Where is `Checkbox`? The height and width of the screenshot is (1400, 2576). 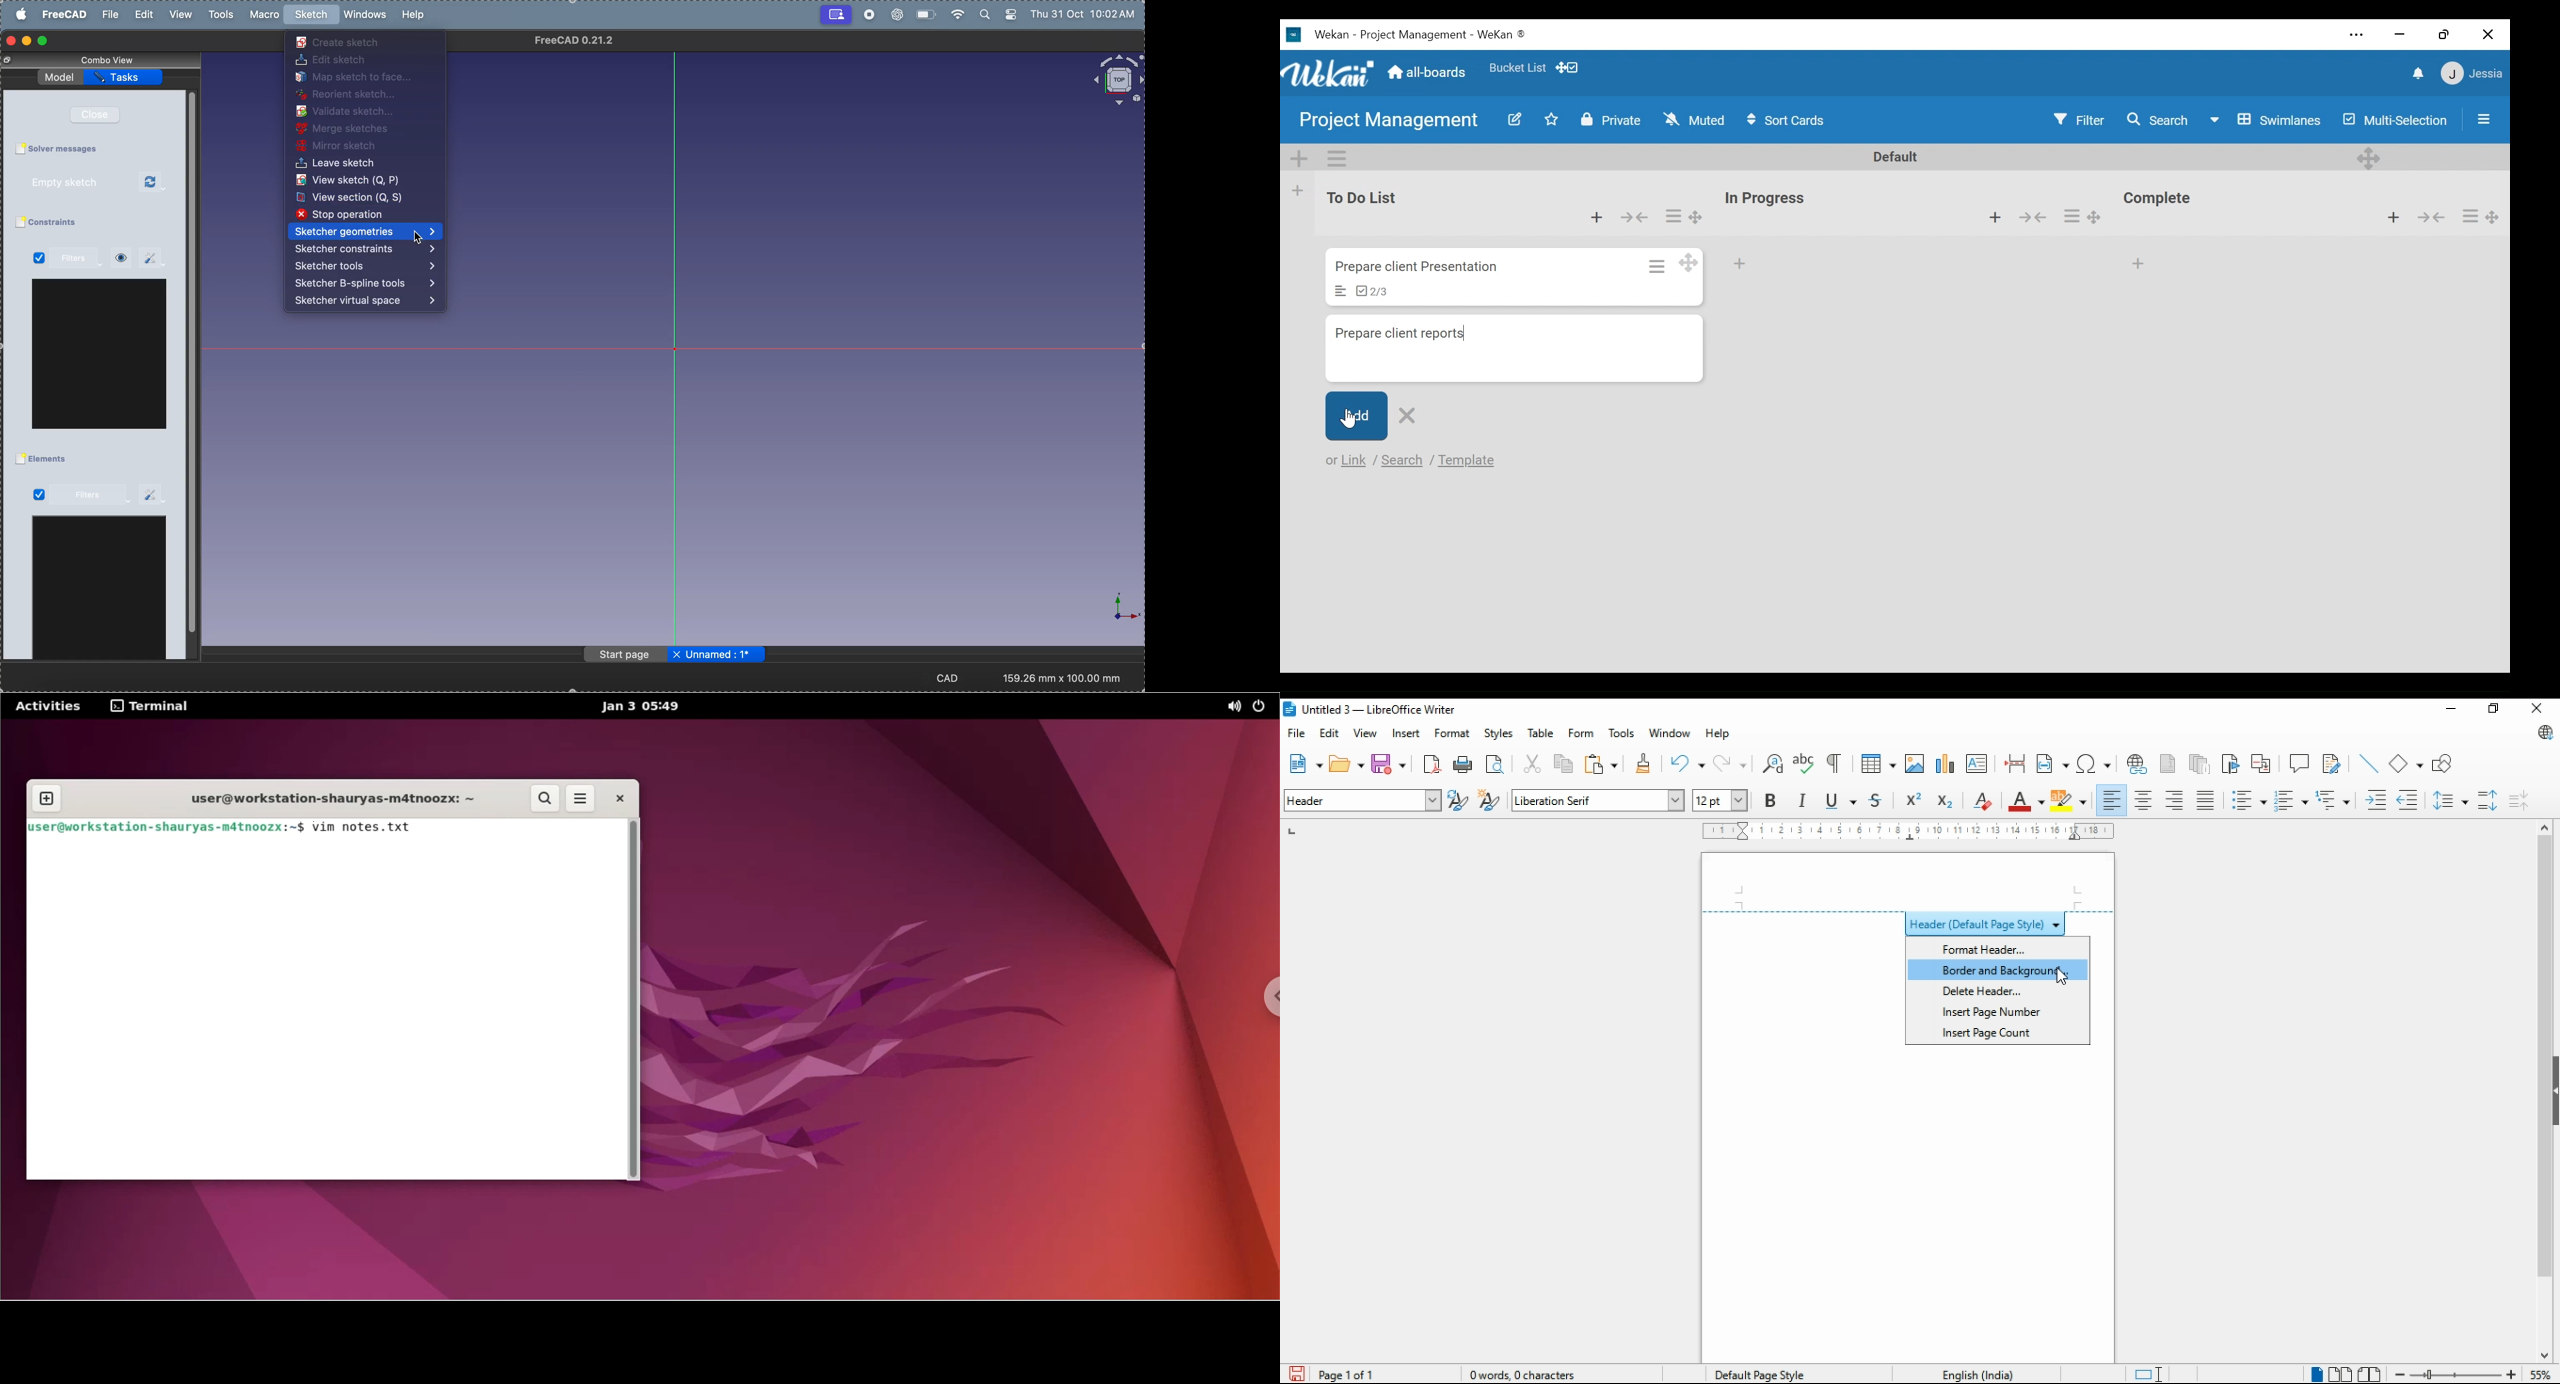
Checkbox is located at coordinates (20, 149).